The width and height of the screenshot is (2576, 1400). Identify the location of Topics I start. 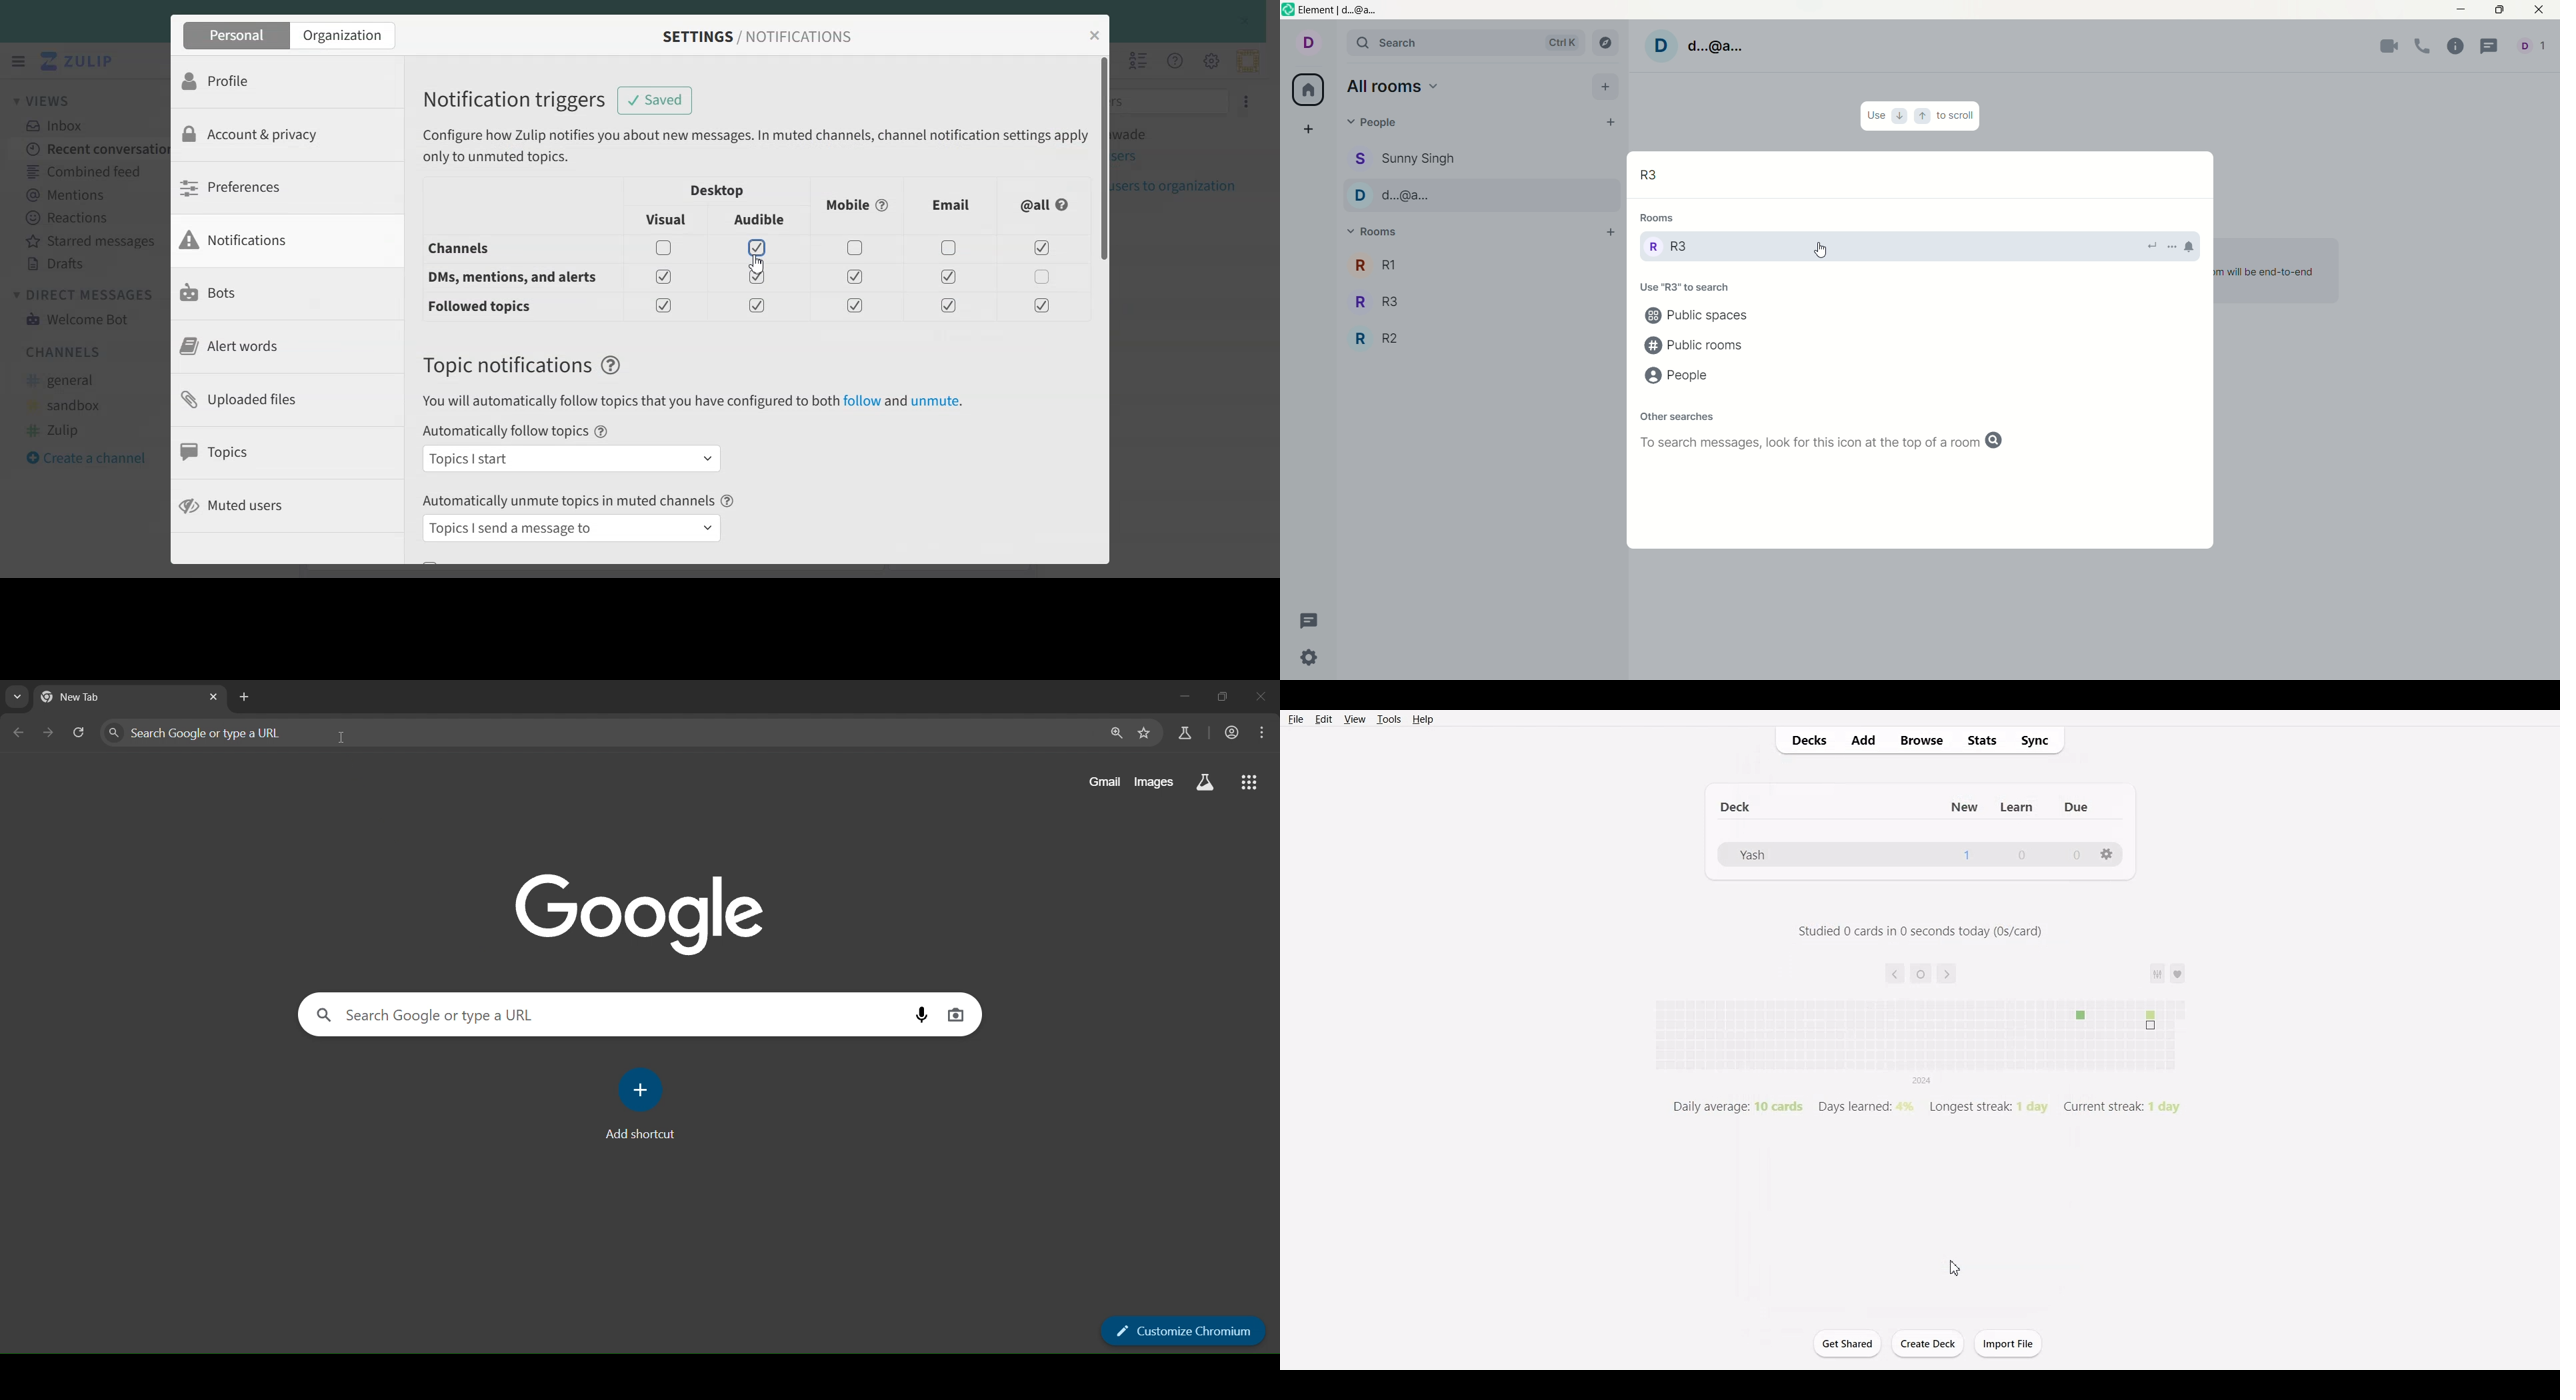
(572, 459).